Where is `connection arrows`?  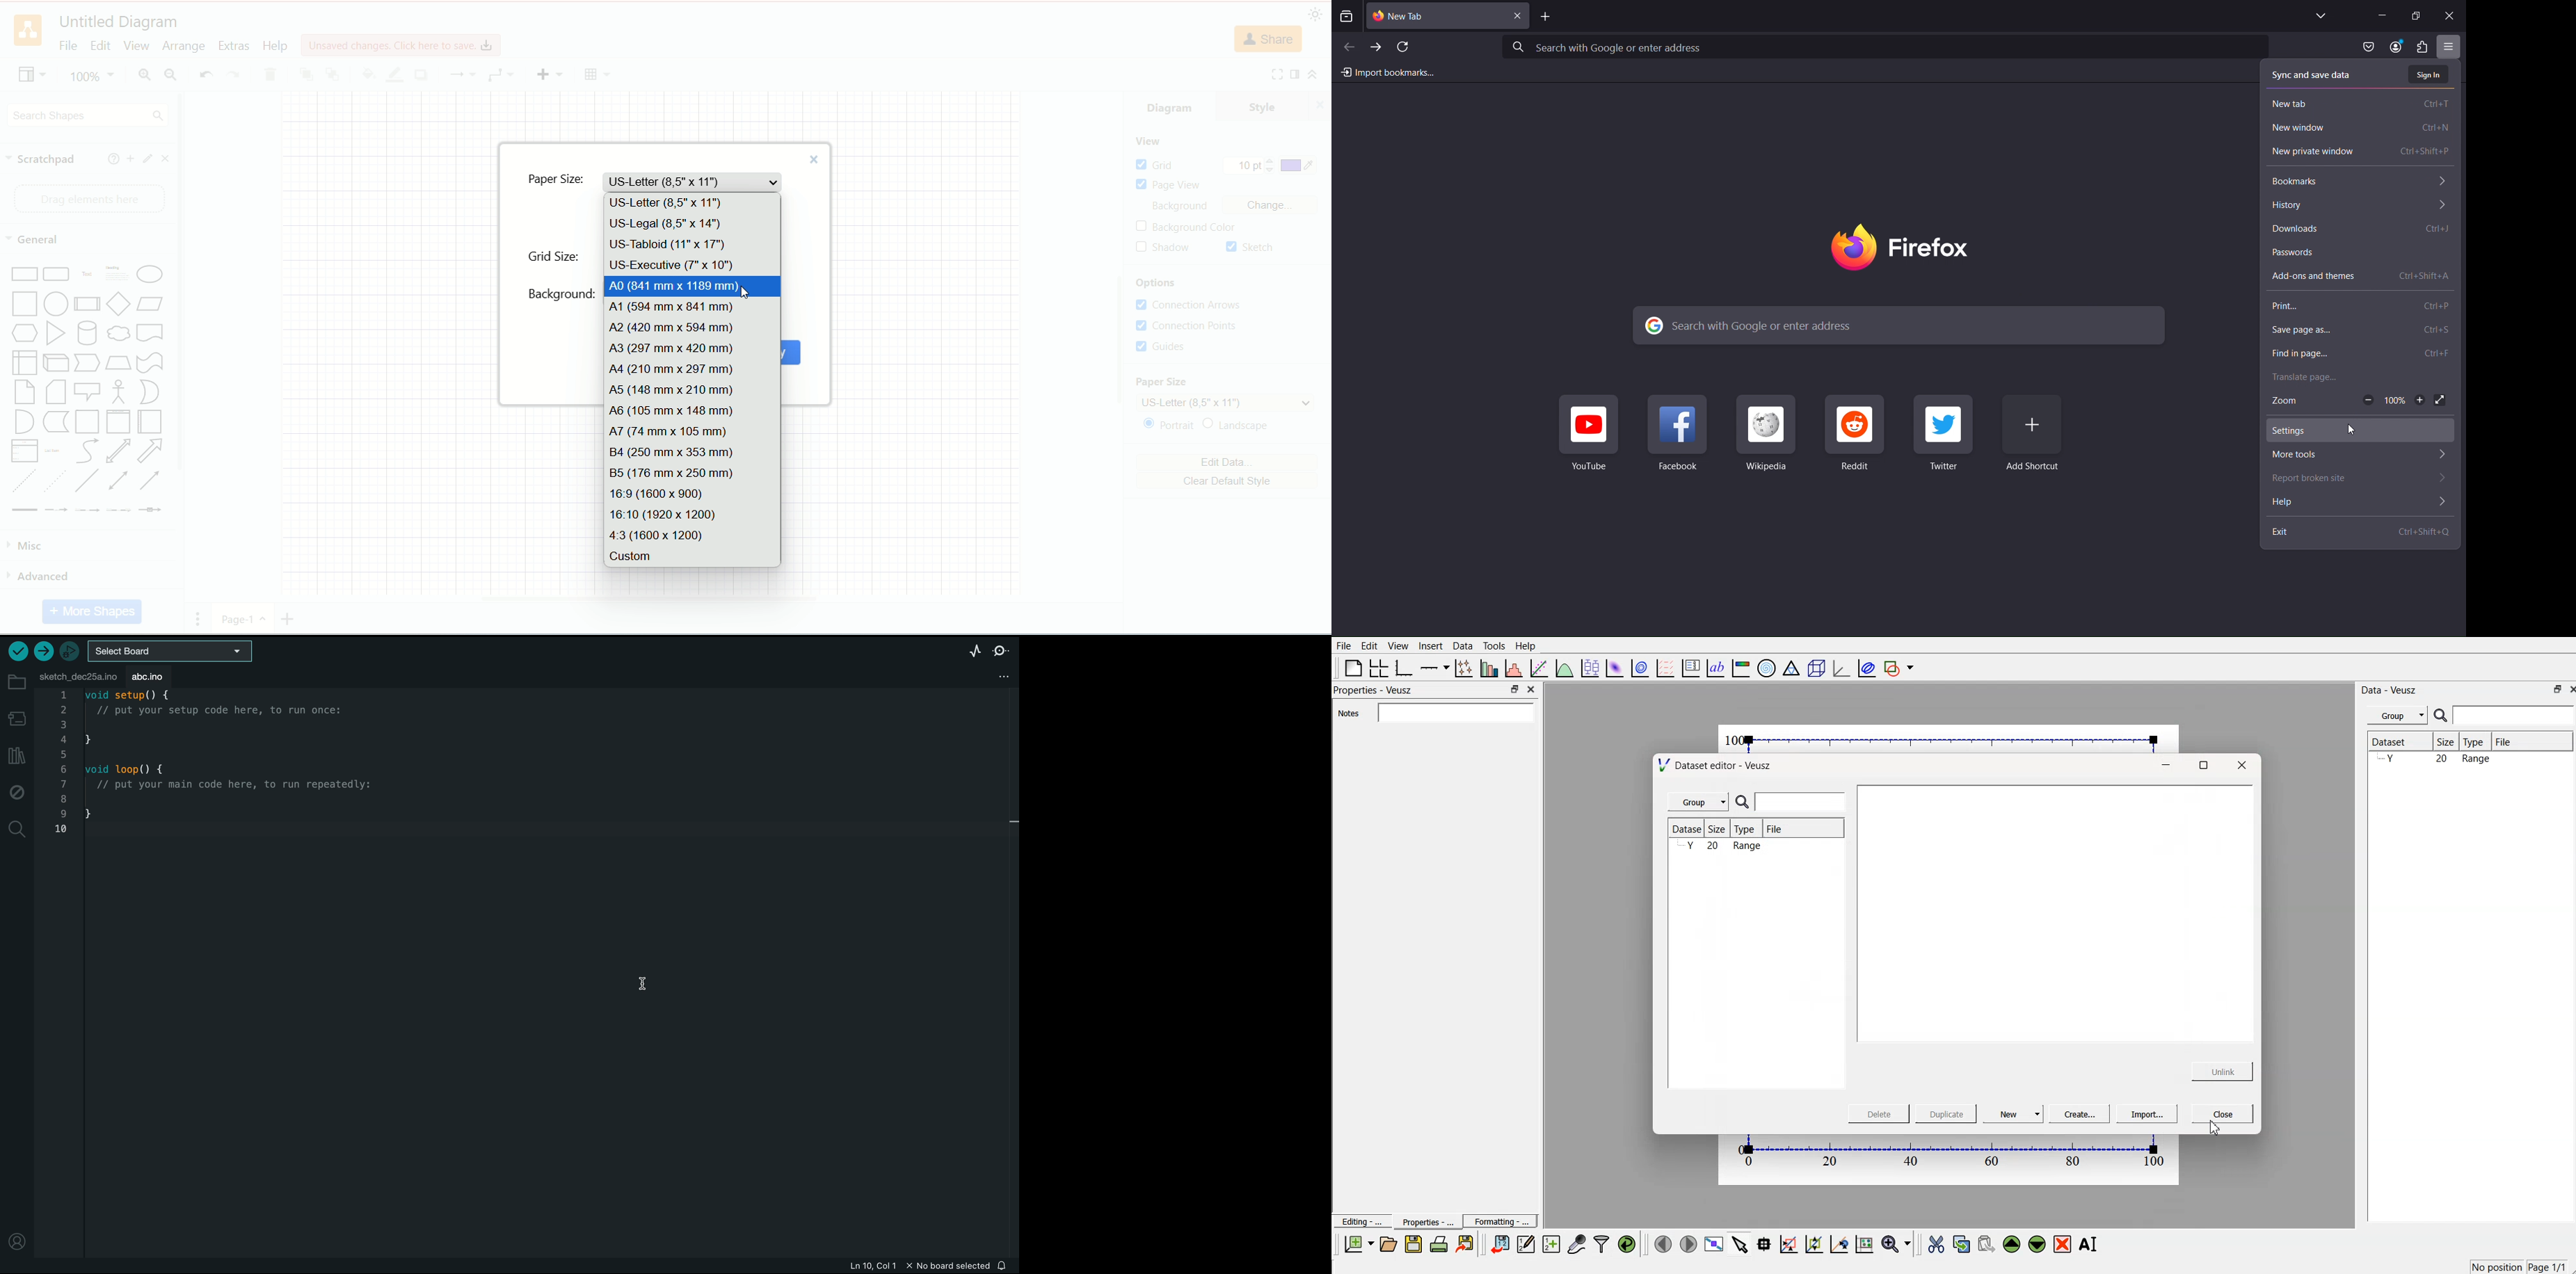 connection arrows is located at coordinates (1193, 306).